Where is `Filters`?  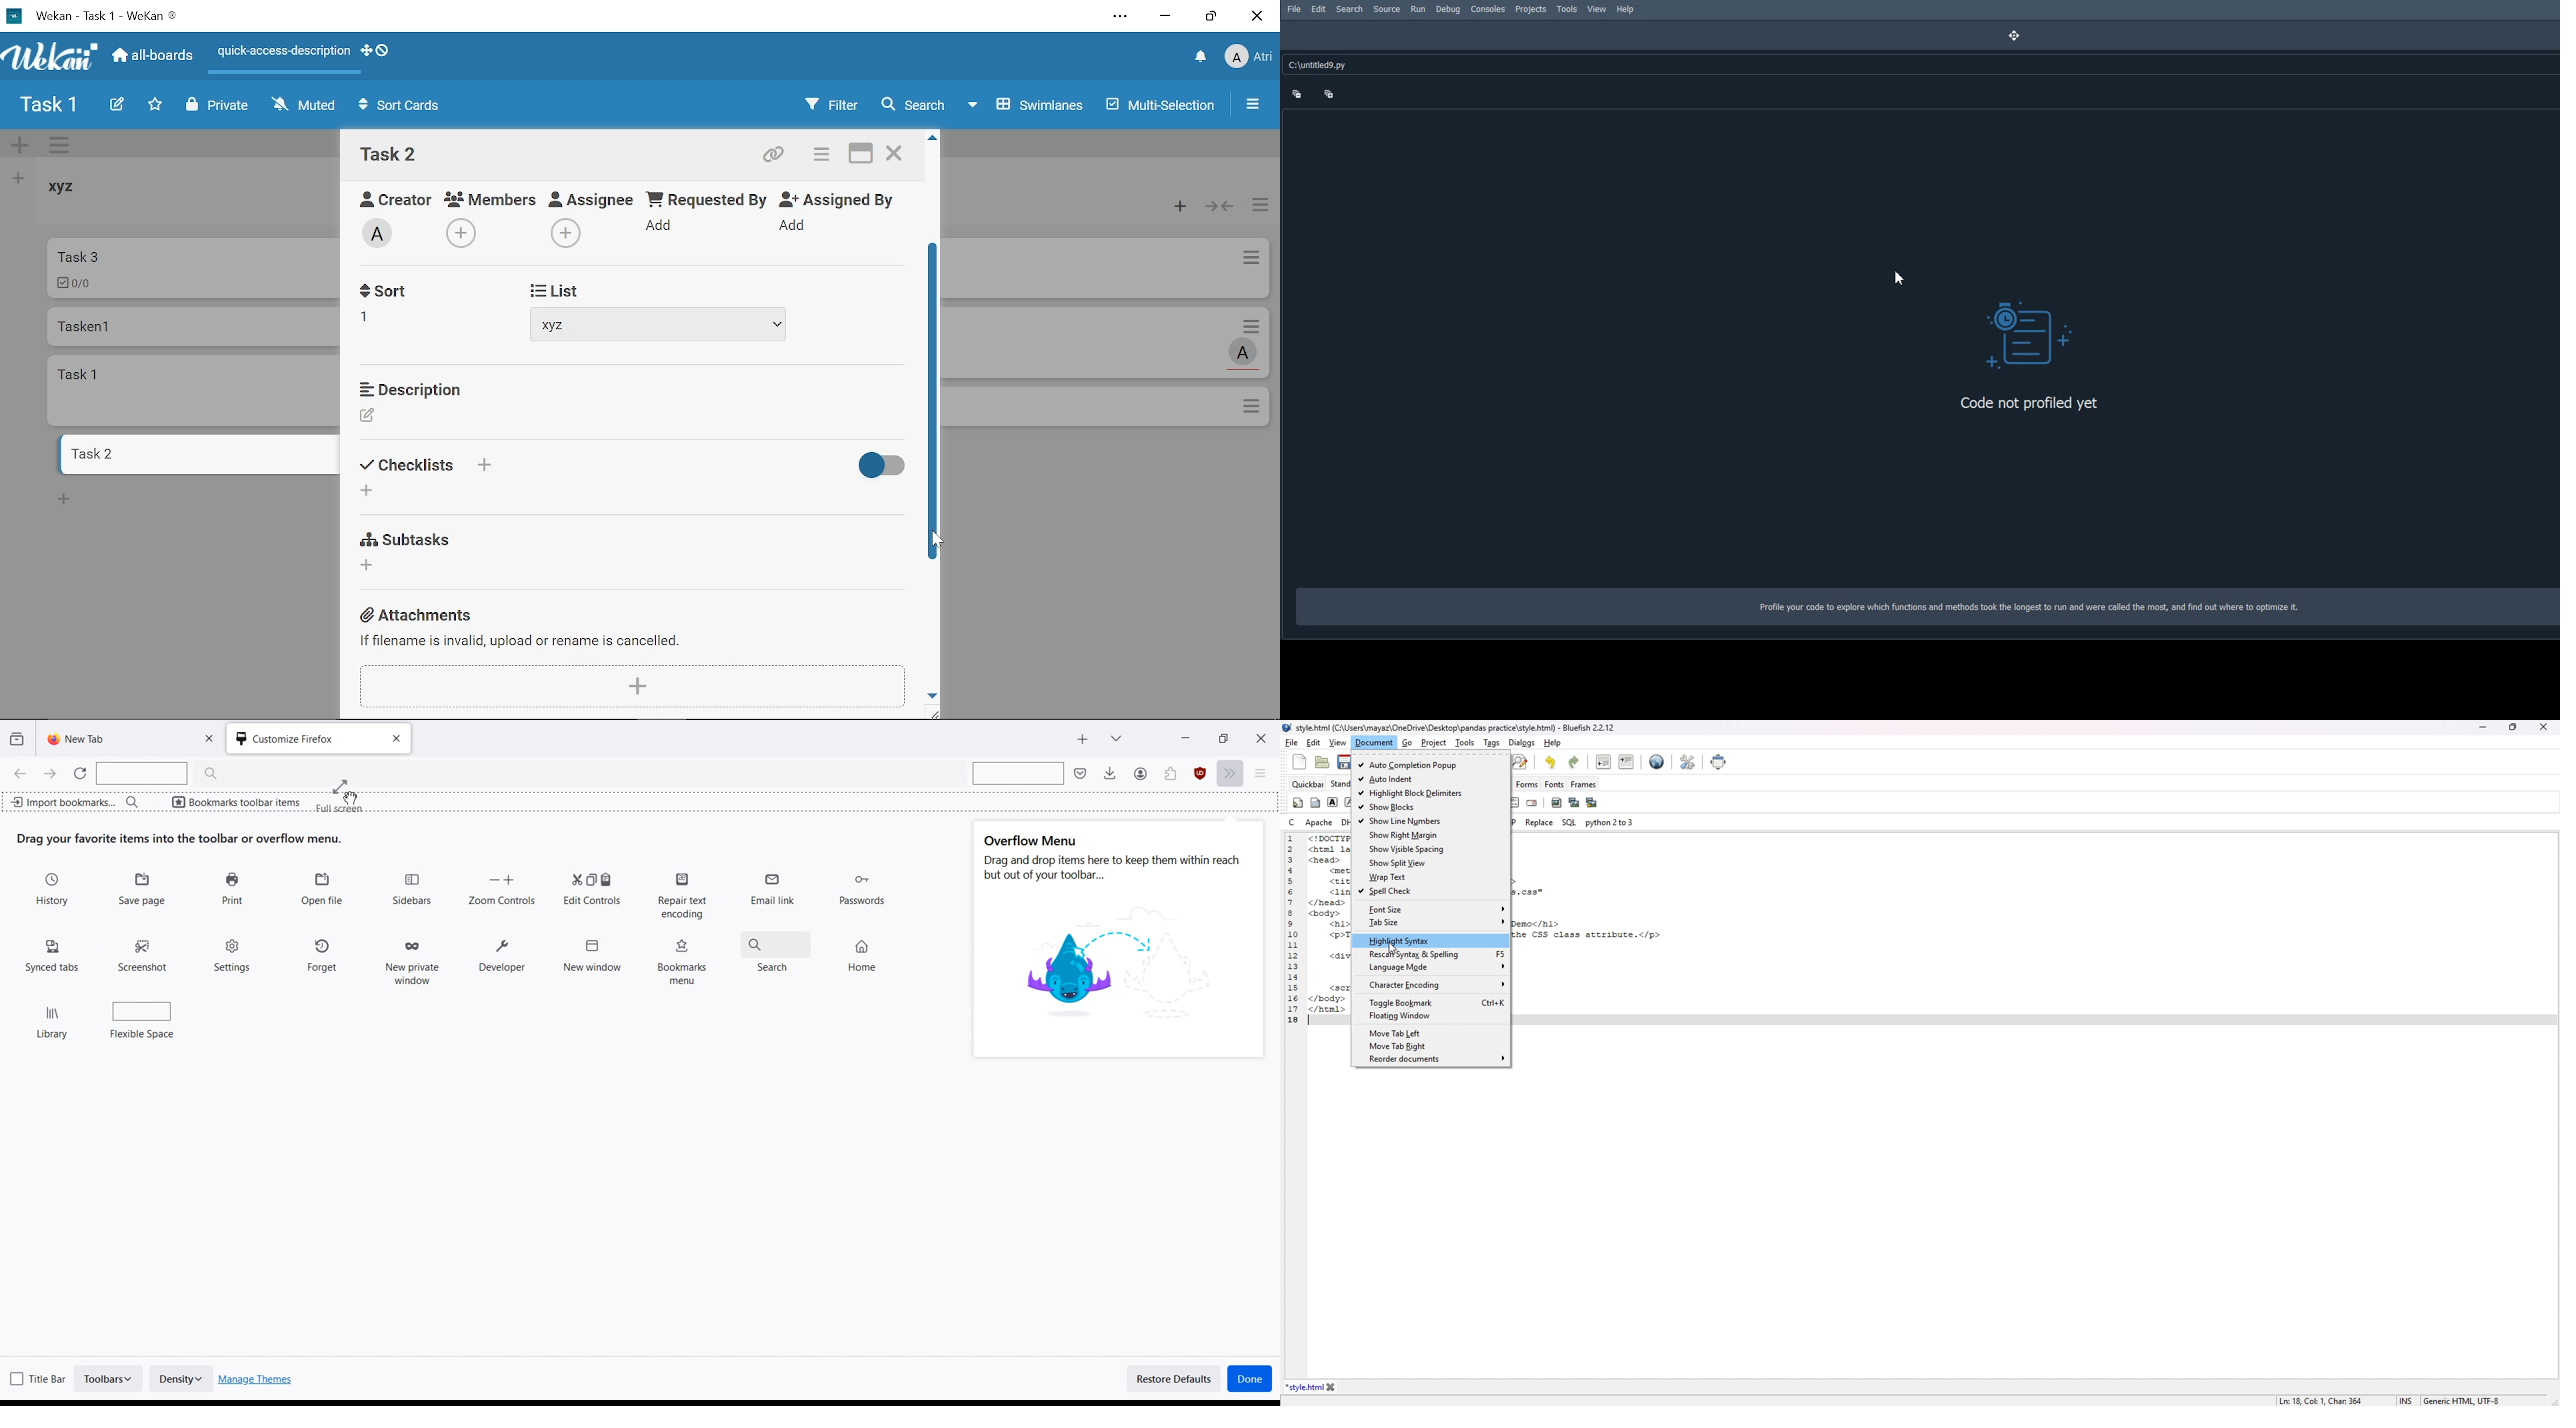
Filters is located at coordinates (827, 105).